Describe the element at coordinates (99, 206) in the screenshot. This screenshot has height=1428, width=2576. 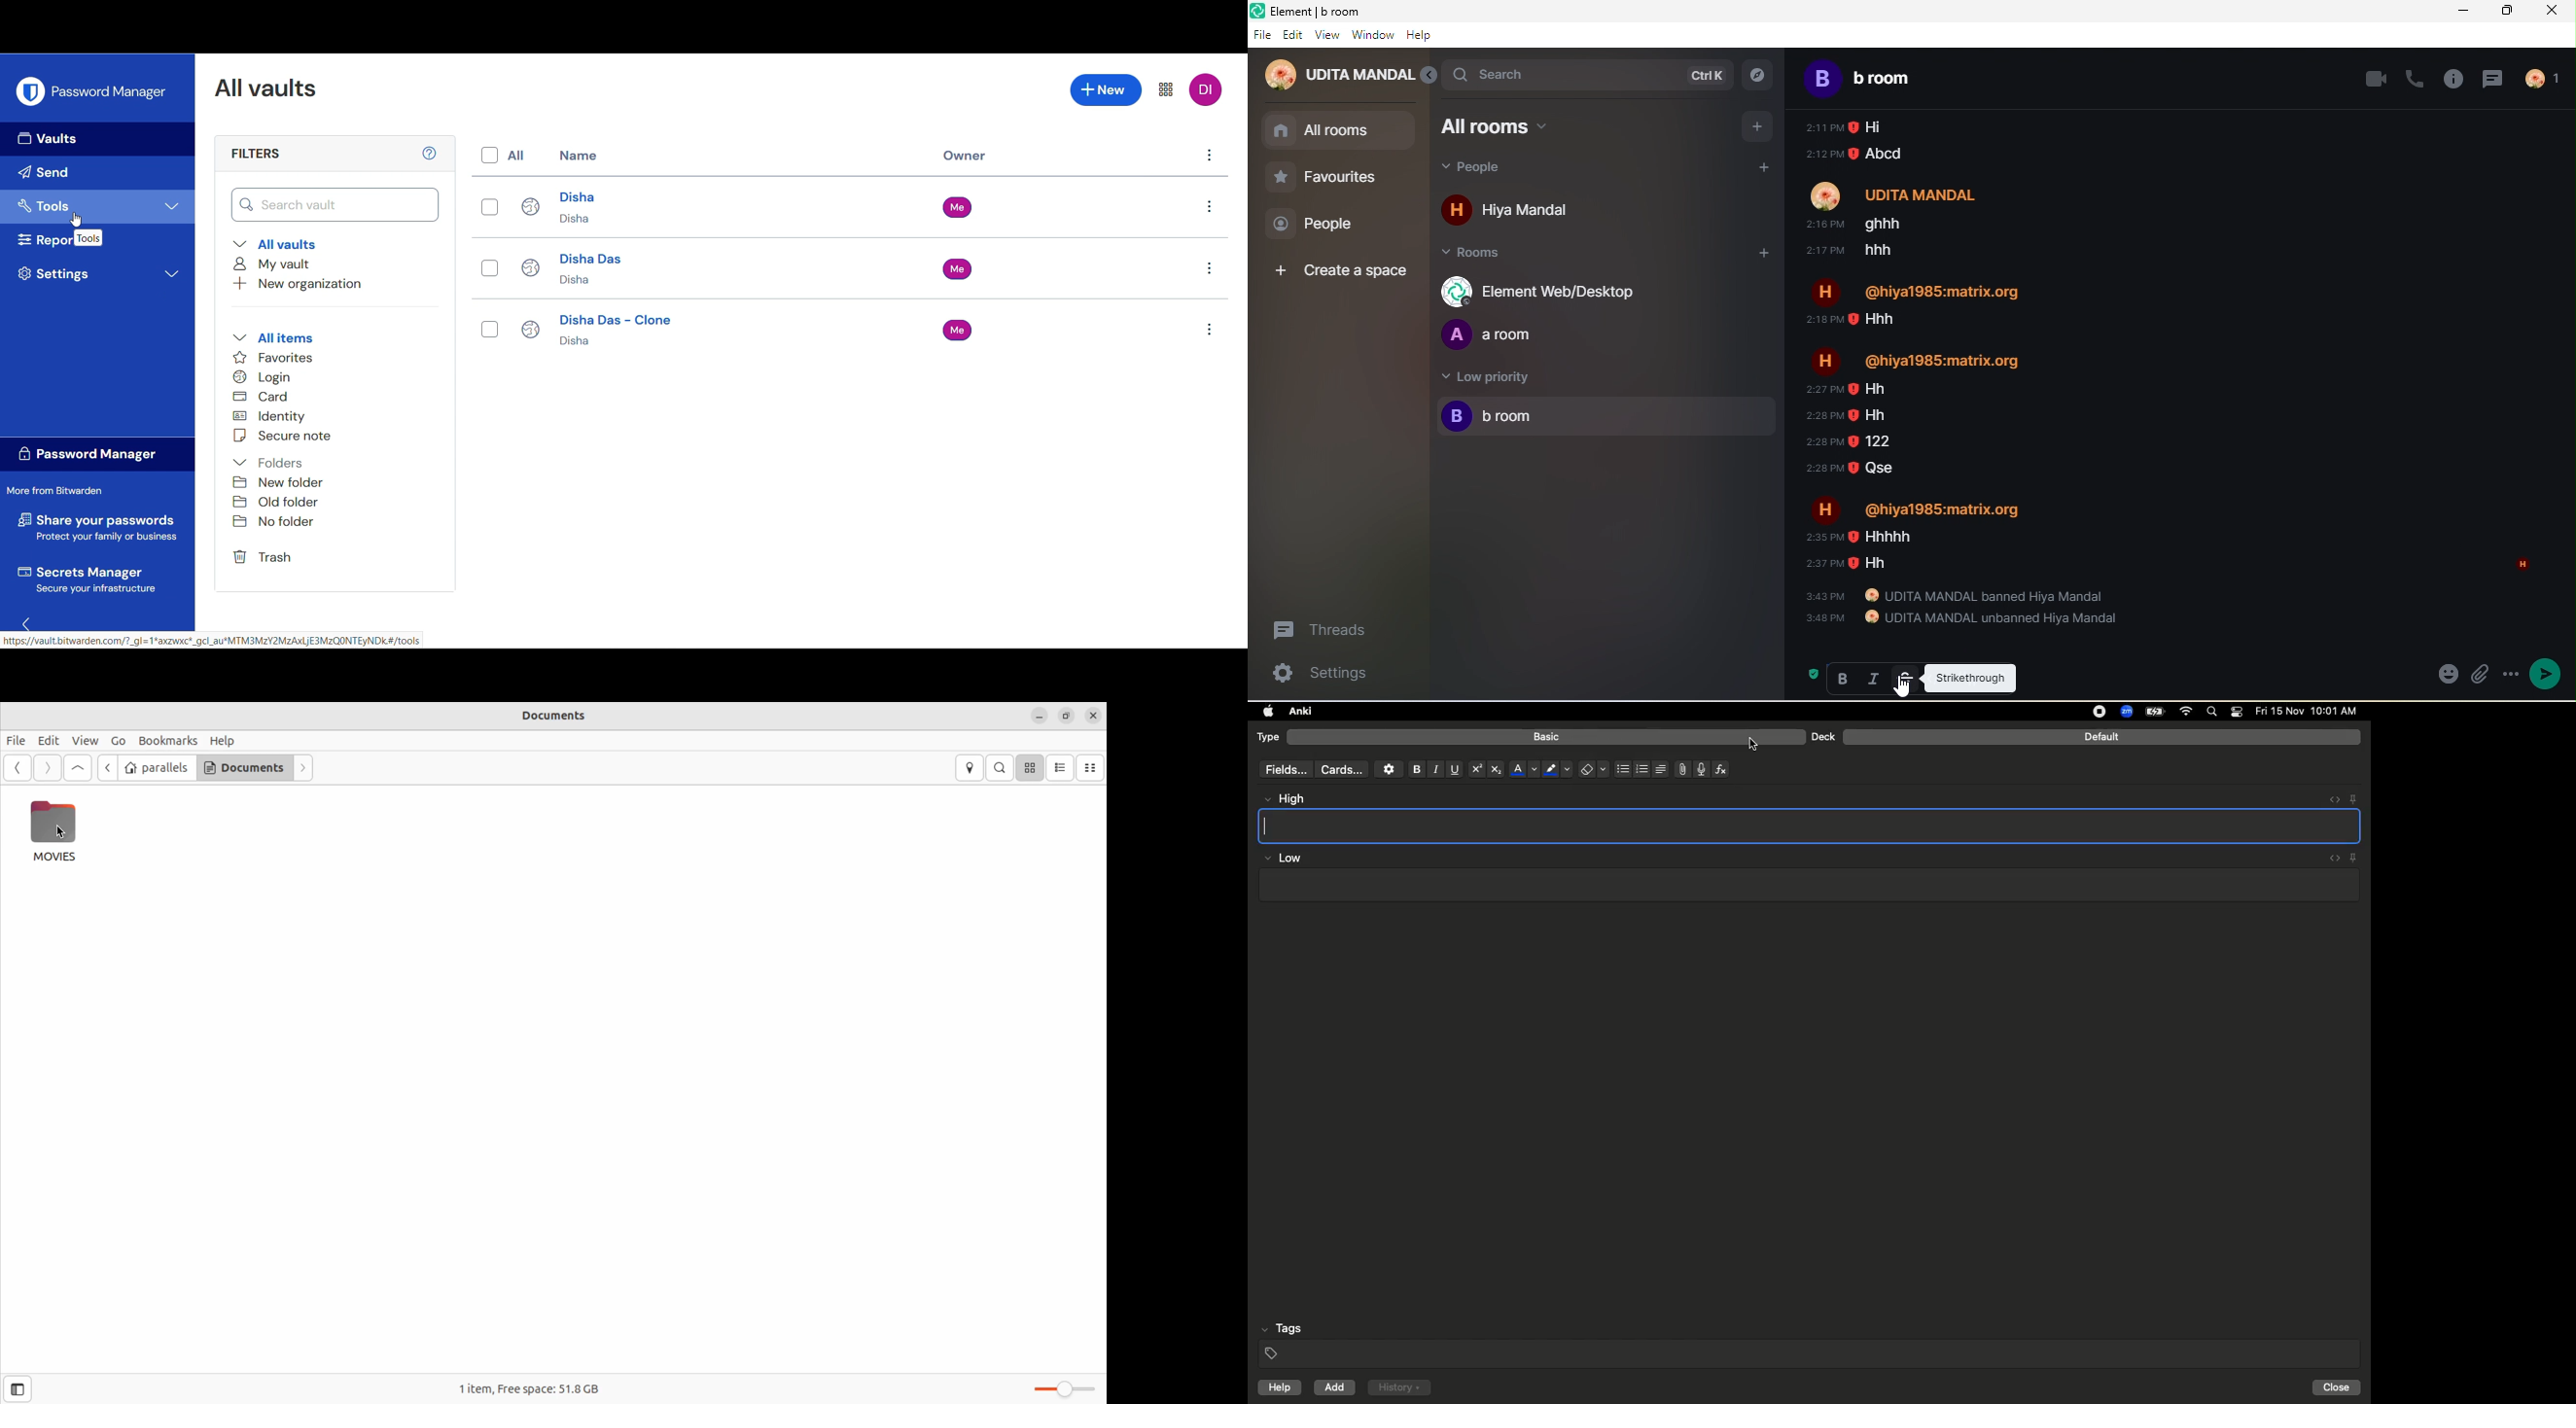
I see `Tools, highlighted by cursor` at that location.